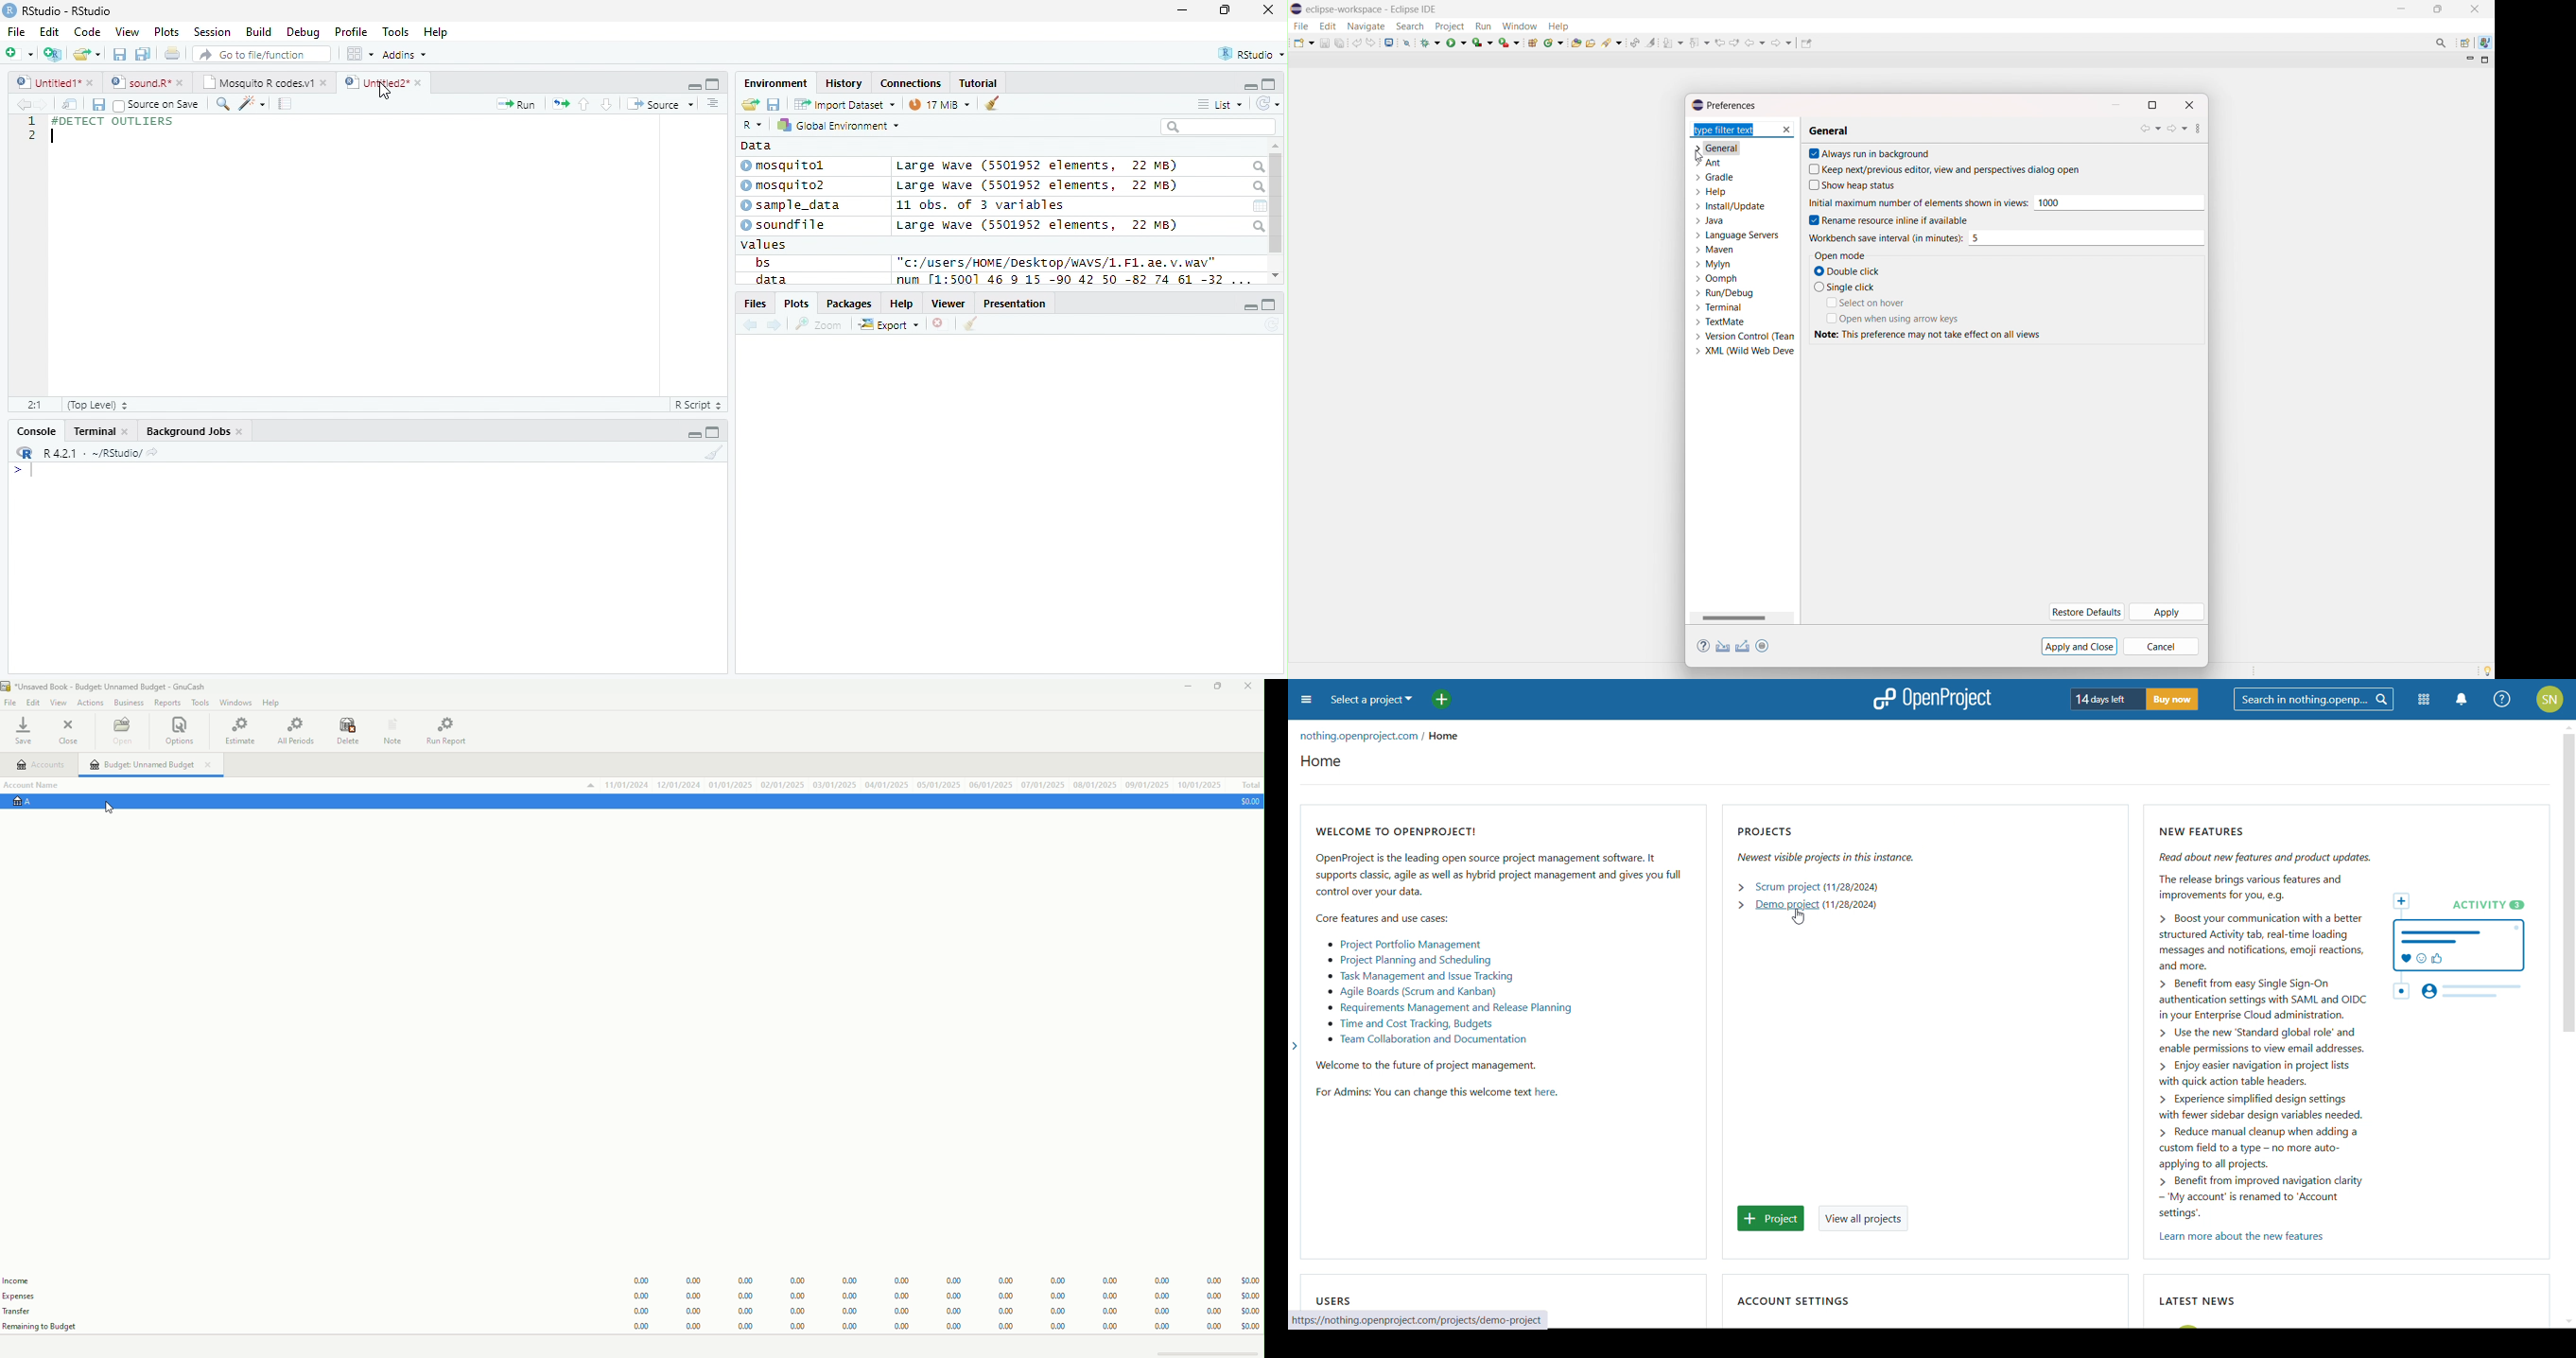 Image resolution: width=2576 pixels, height=1372 pixels. What do you see at coordinates (343, 730) in the screenshot?
I see `Delete` at bounding box center [343, 730].